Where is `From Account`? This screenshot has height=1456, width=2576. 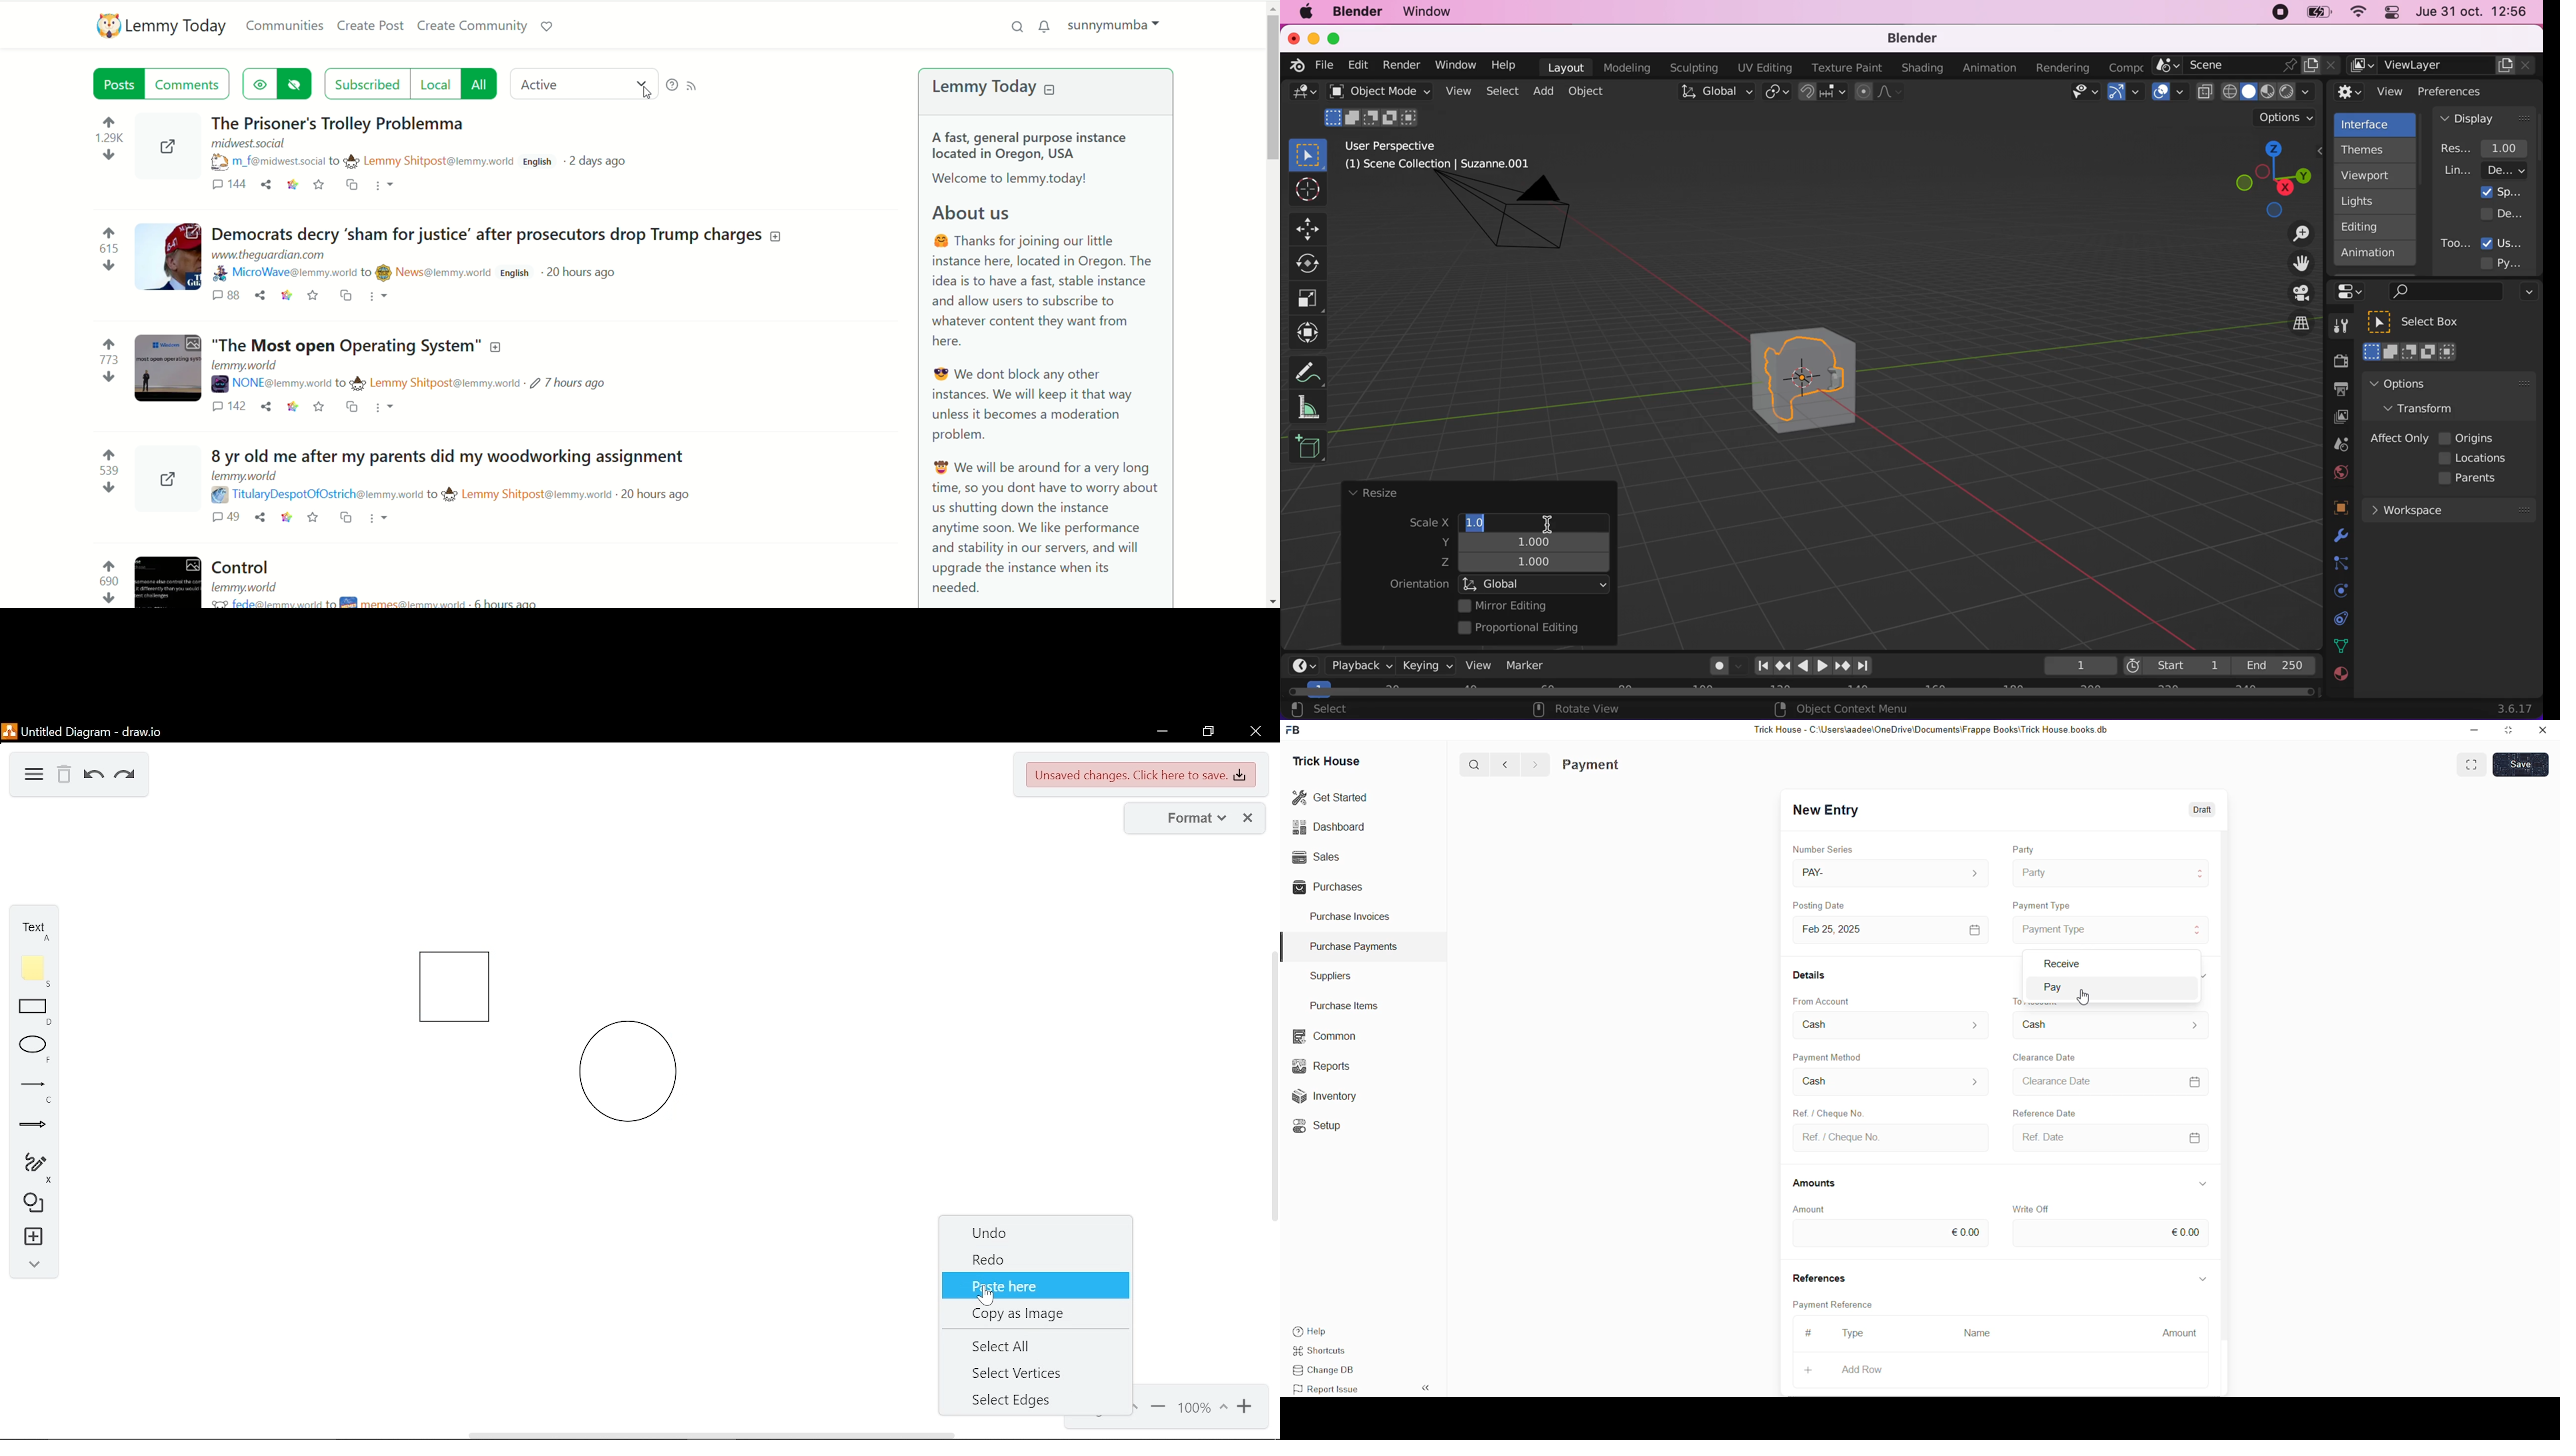
From Account is located at coordinates (1826, 1000).